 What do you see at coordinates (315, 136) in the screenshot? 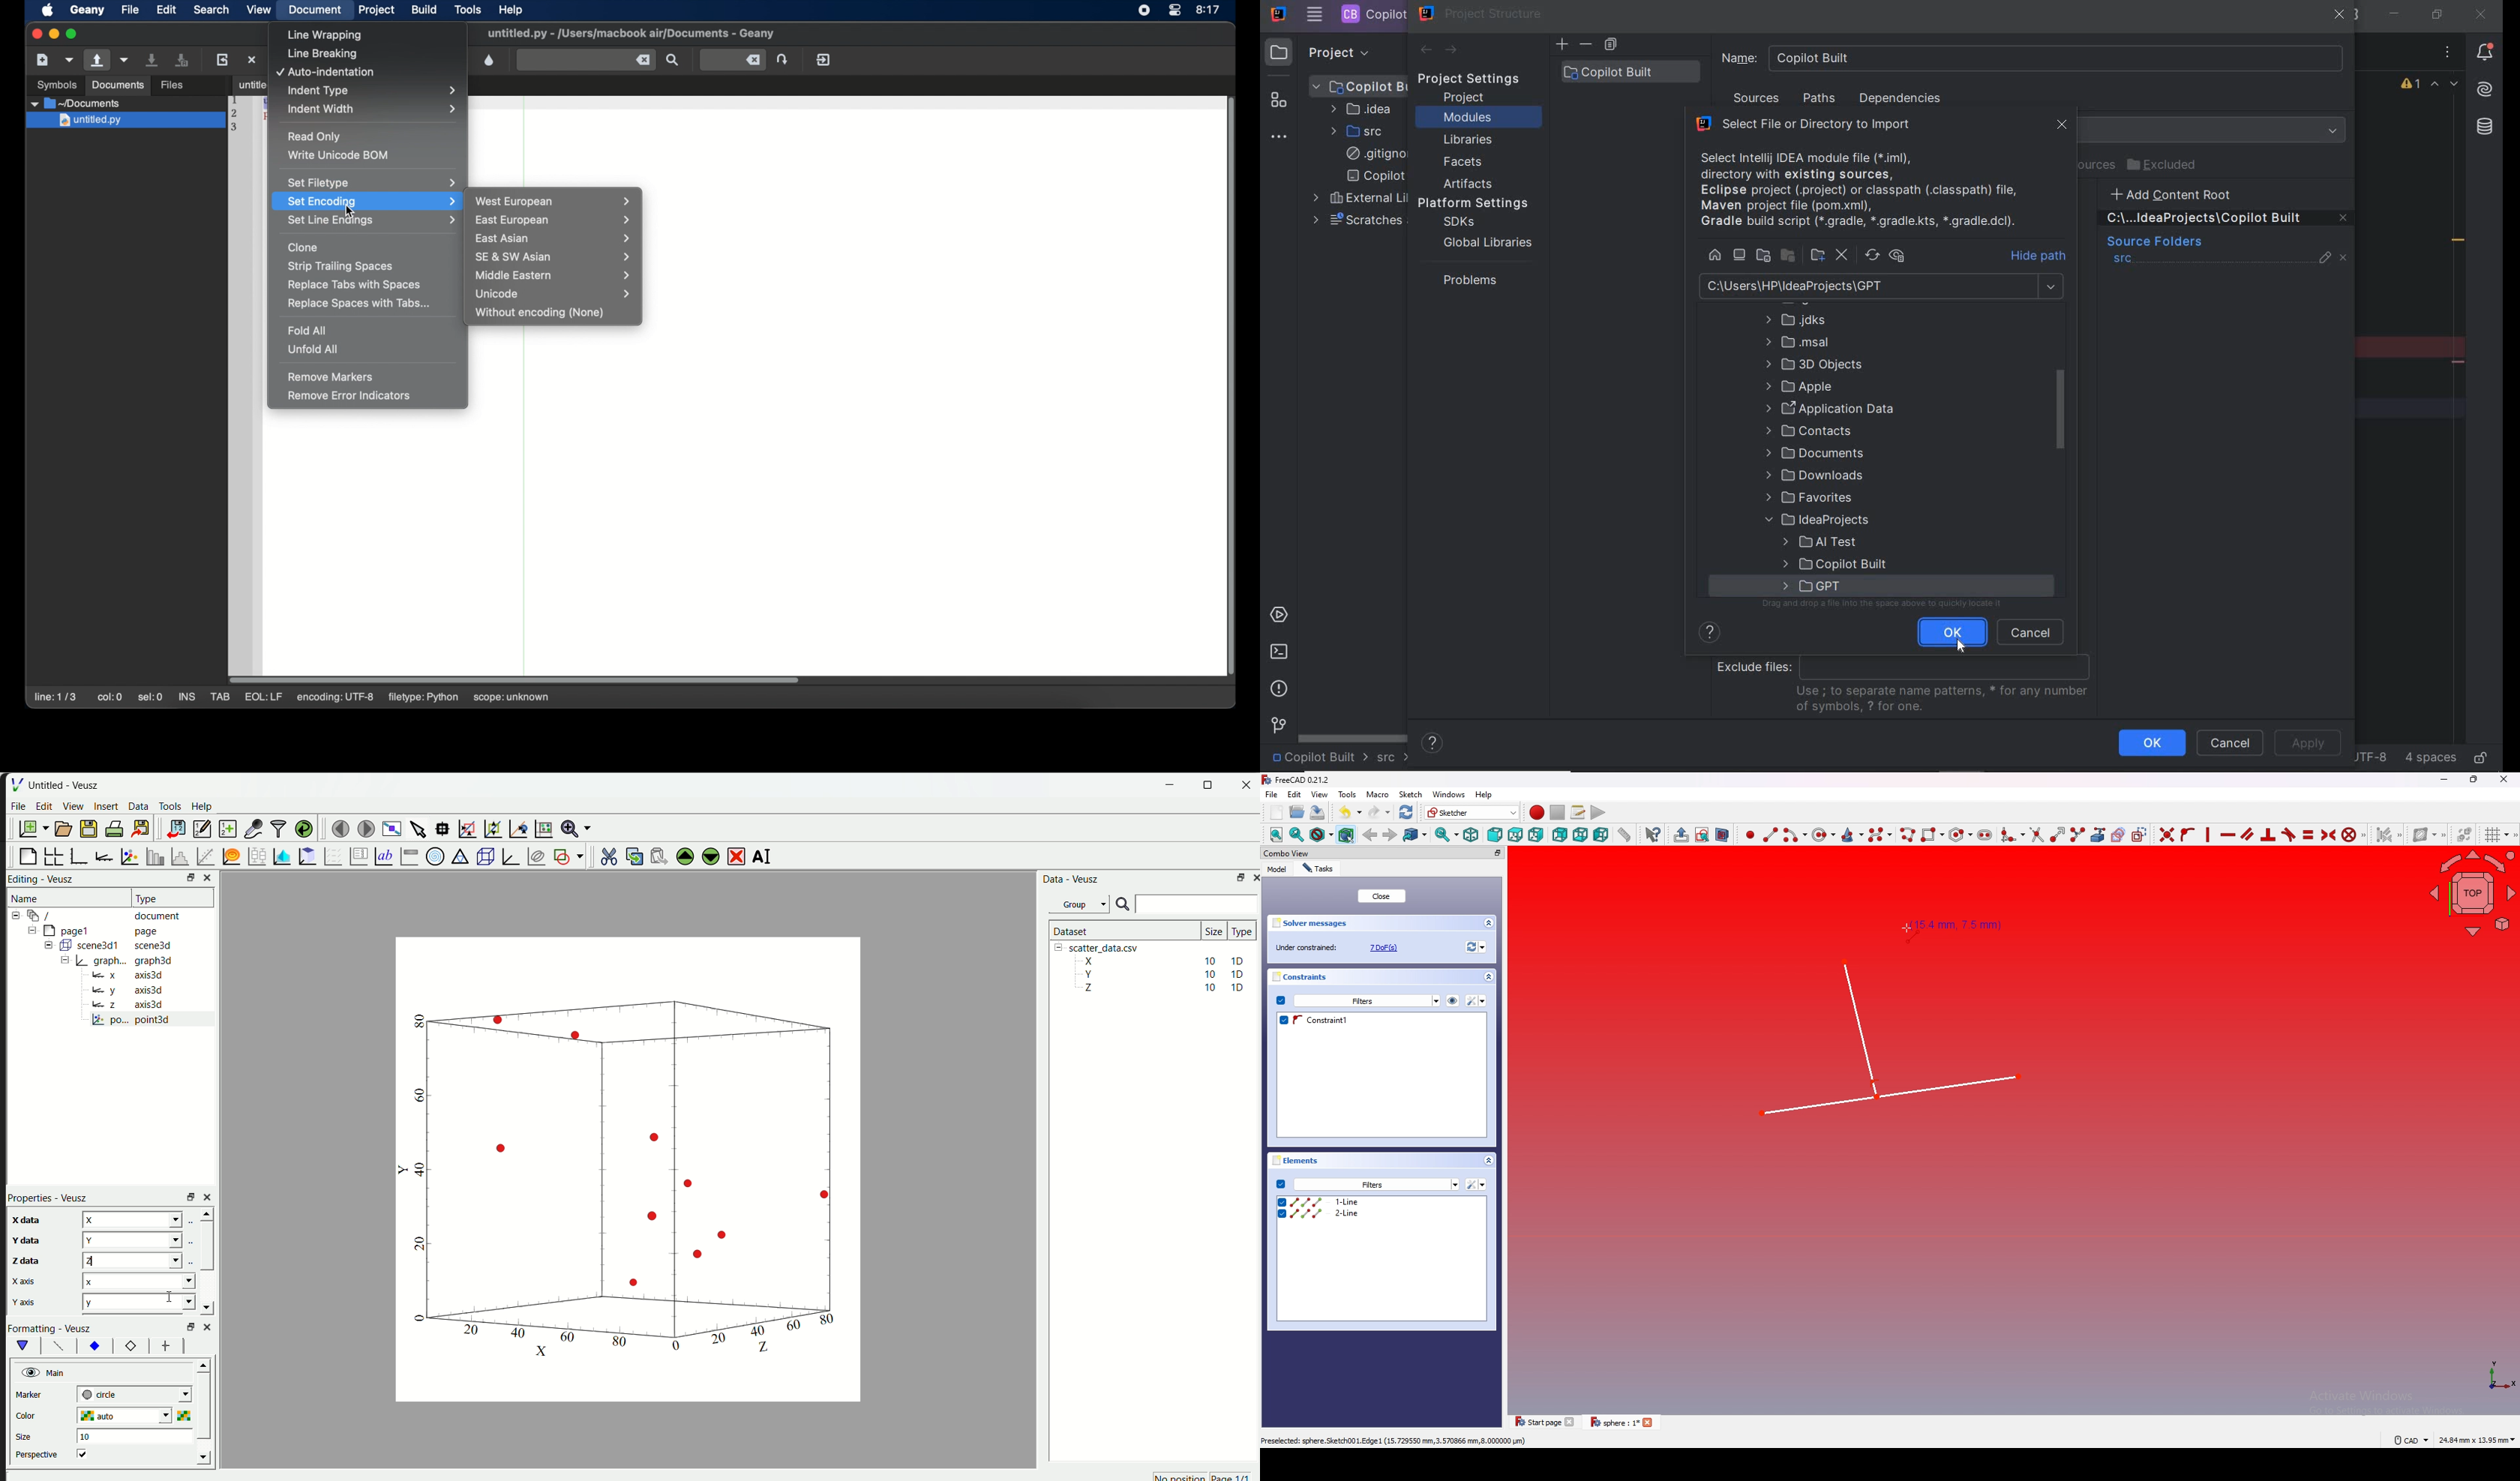
I see `read only` at bounding box center [315, 136].